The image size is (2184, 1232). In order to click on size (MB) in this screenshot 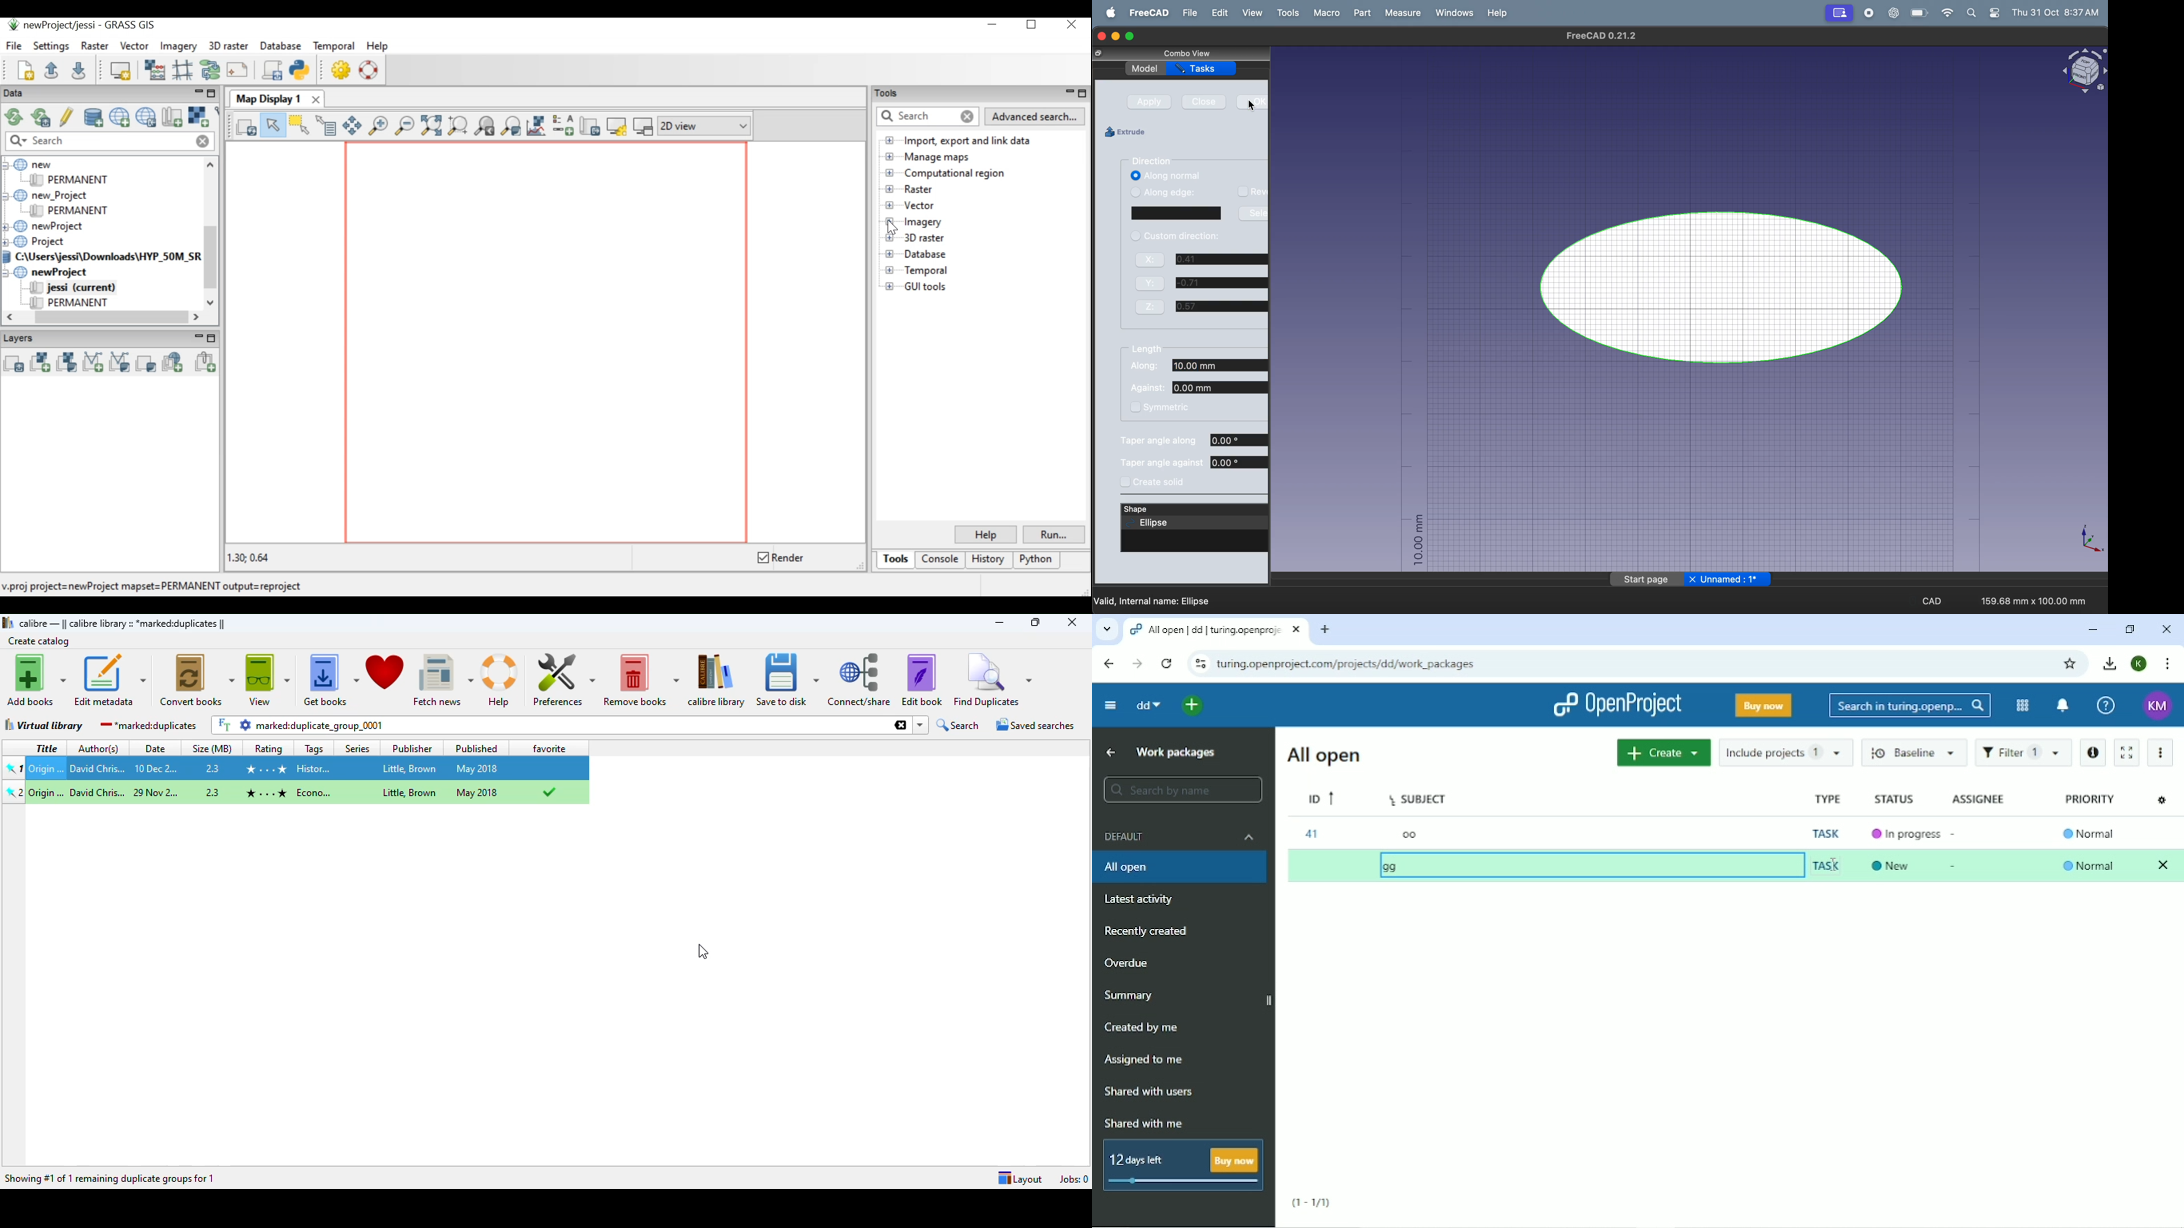, I will do `click(210, 748)`.